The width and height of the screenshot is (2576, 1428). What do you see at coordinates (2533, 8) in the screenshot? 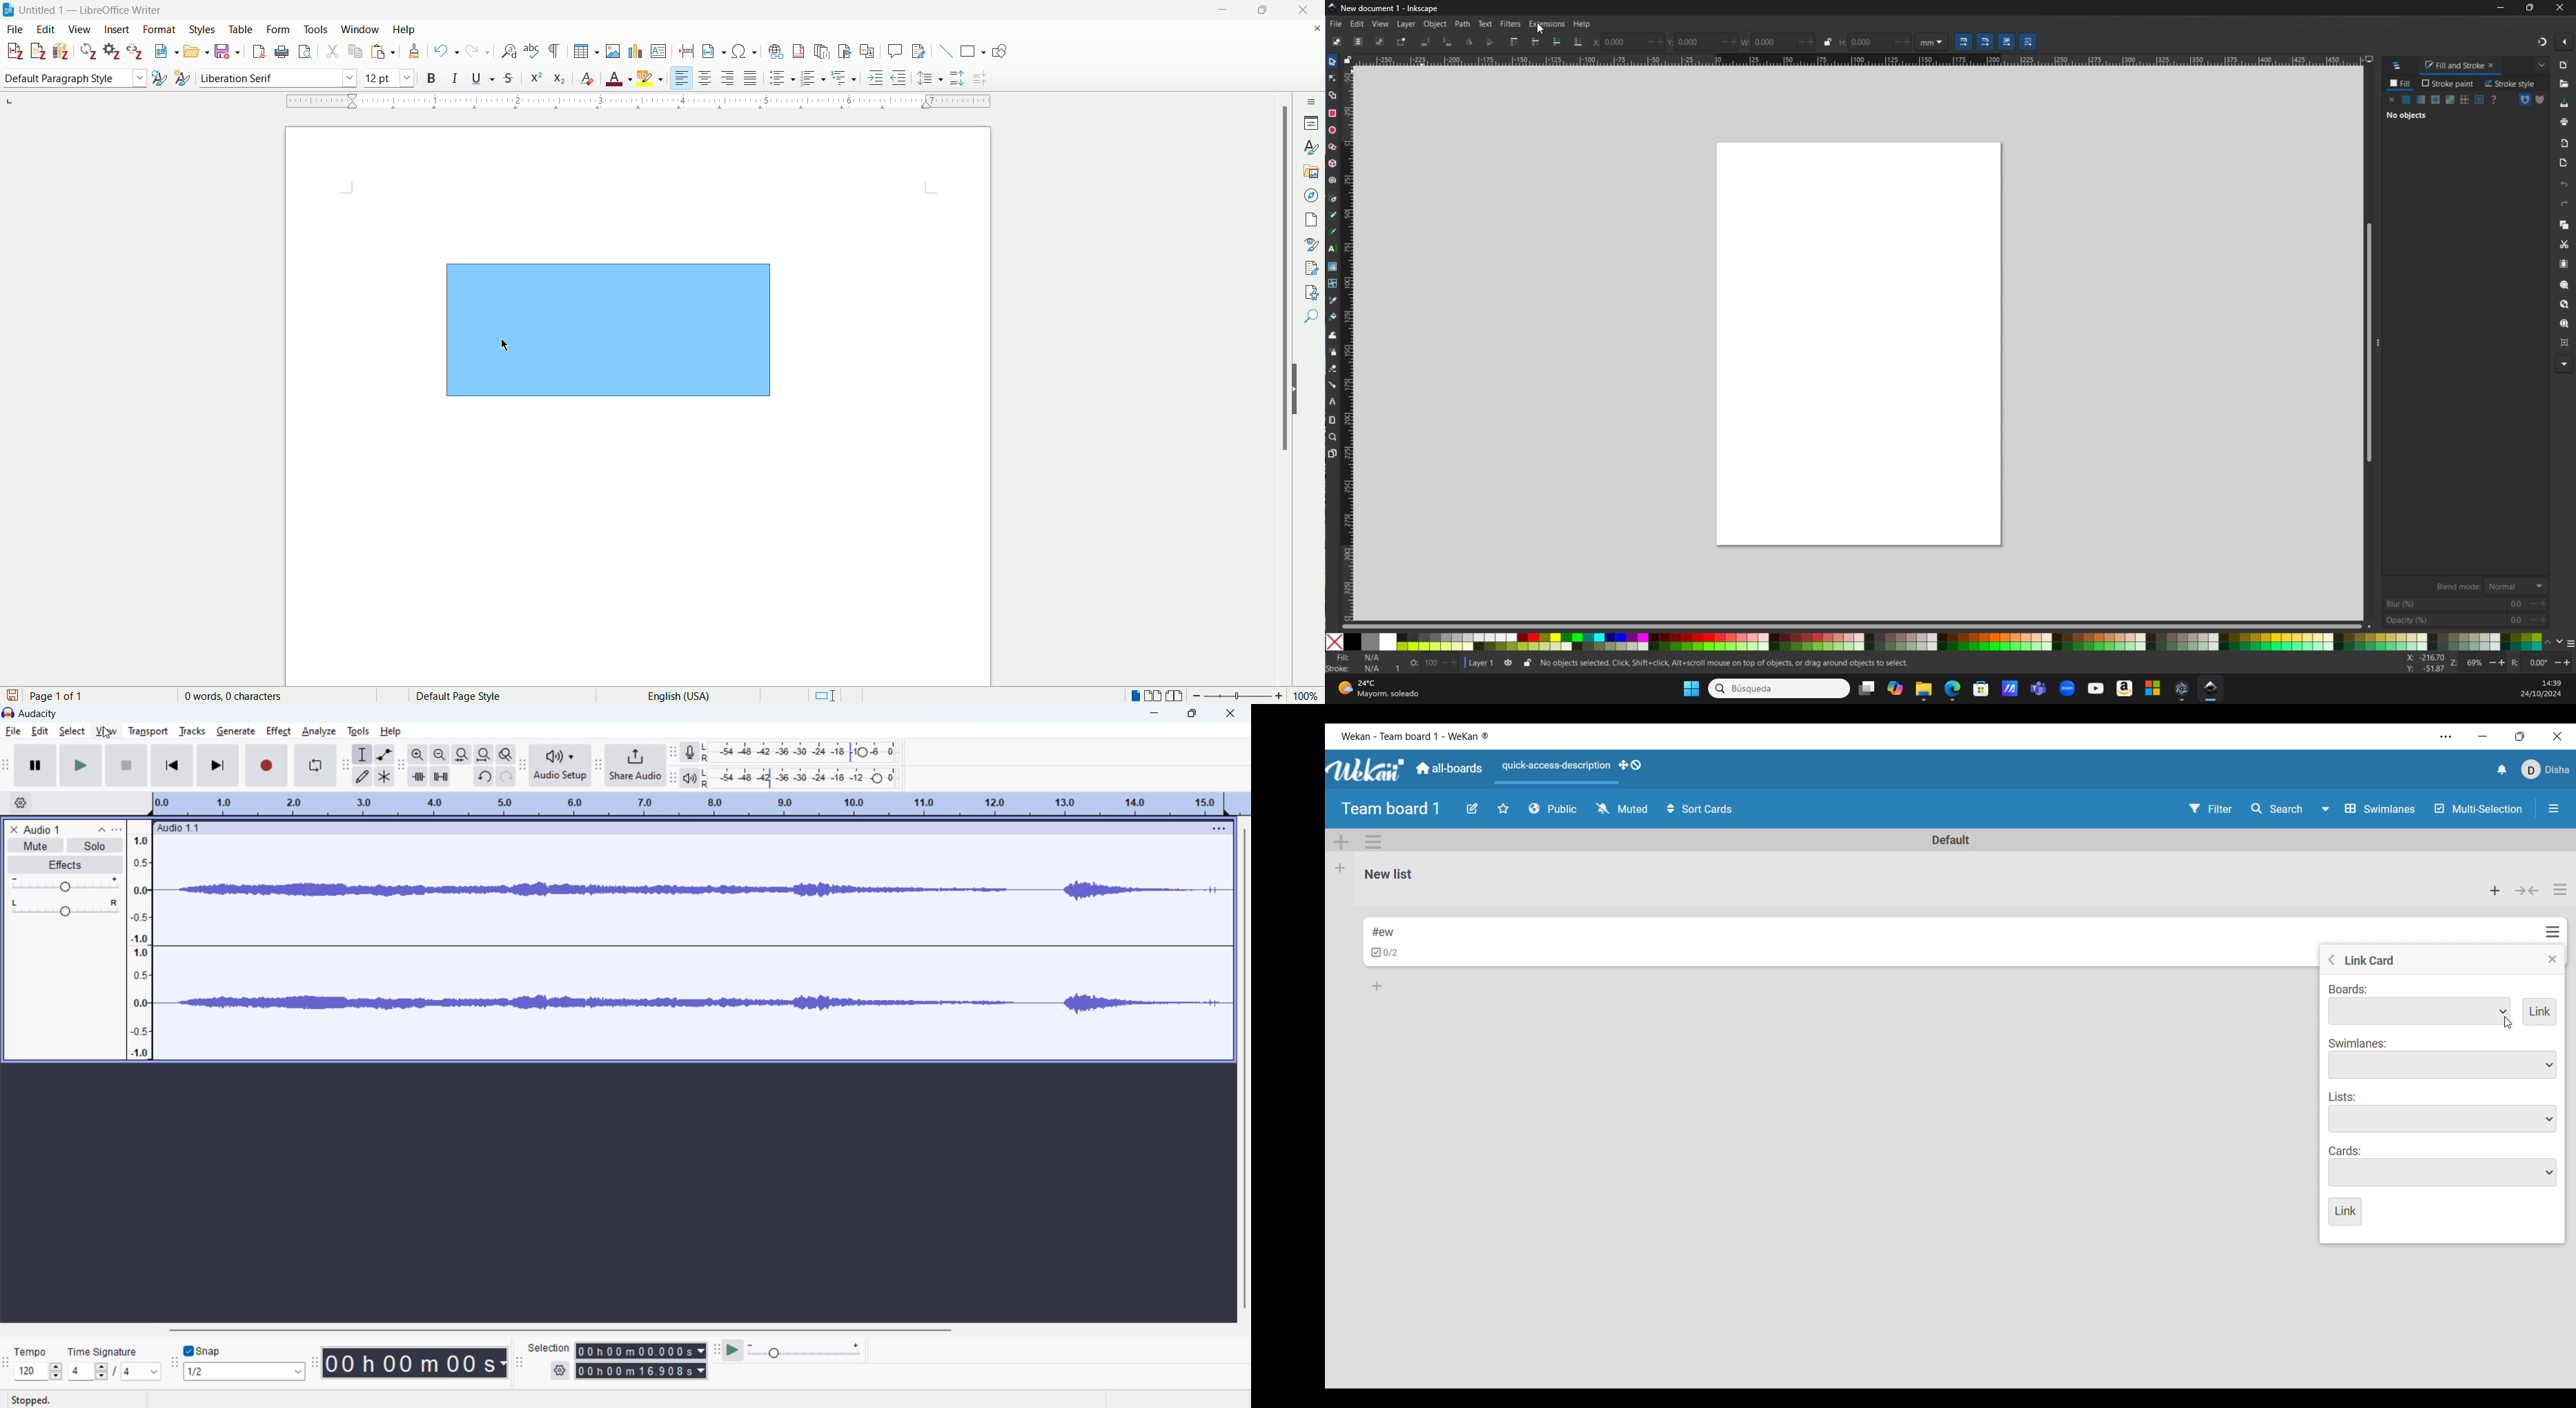
I see `Box` at bounding box center [2533, 8].